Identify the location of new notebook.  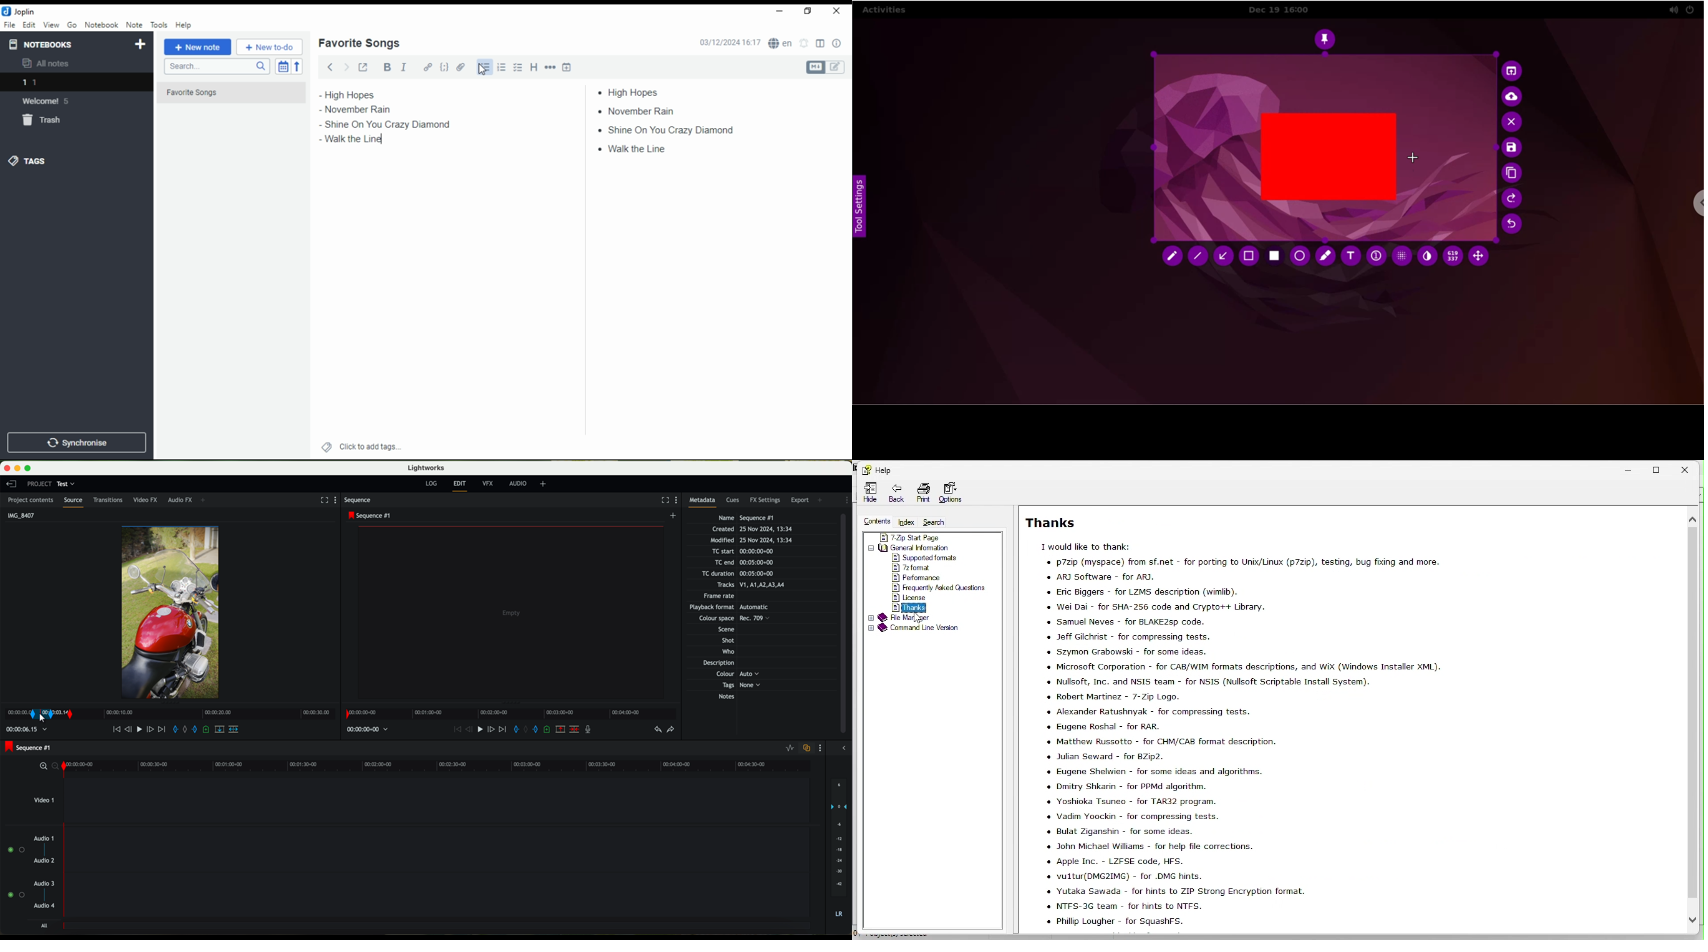
(140, 45).